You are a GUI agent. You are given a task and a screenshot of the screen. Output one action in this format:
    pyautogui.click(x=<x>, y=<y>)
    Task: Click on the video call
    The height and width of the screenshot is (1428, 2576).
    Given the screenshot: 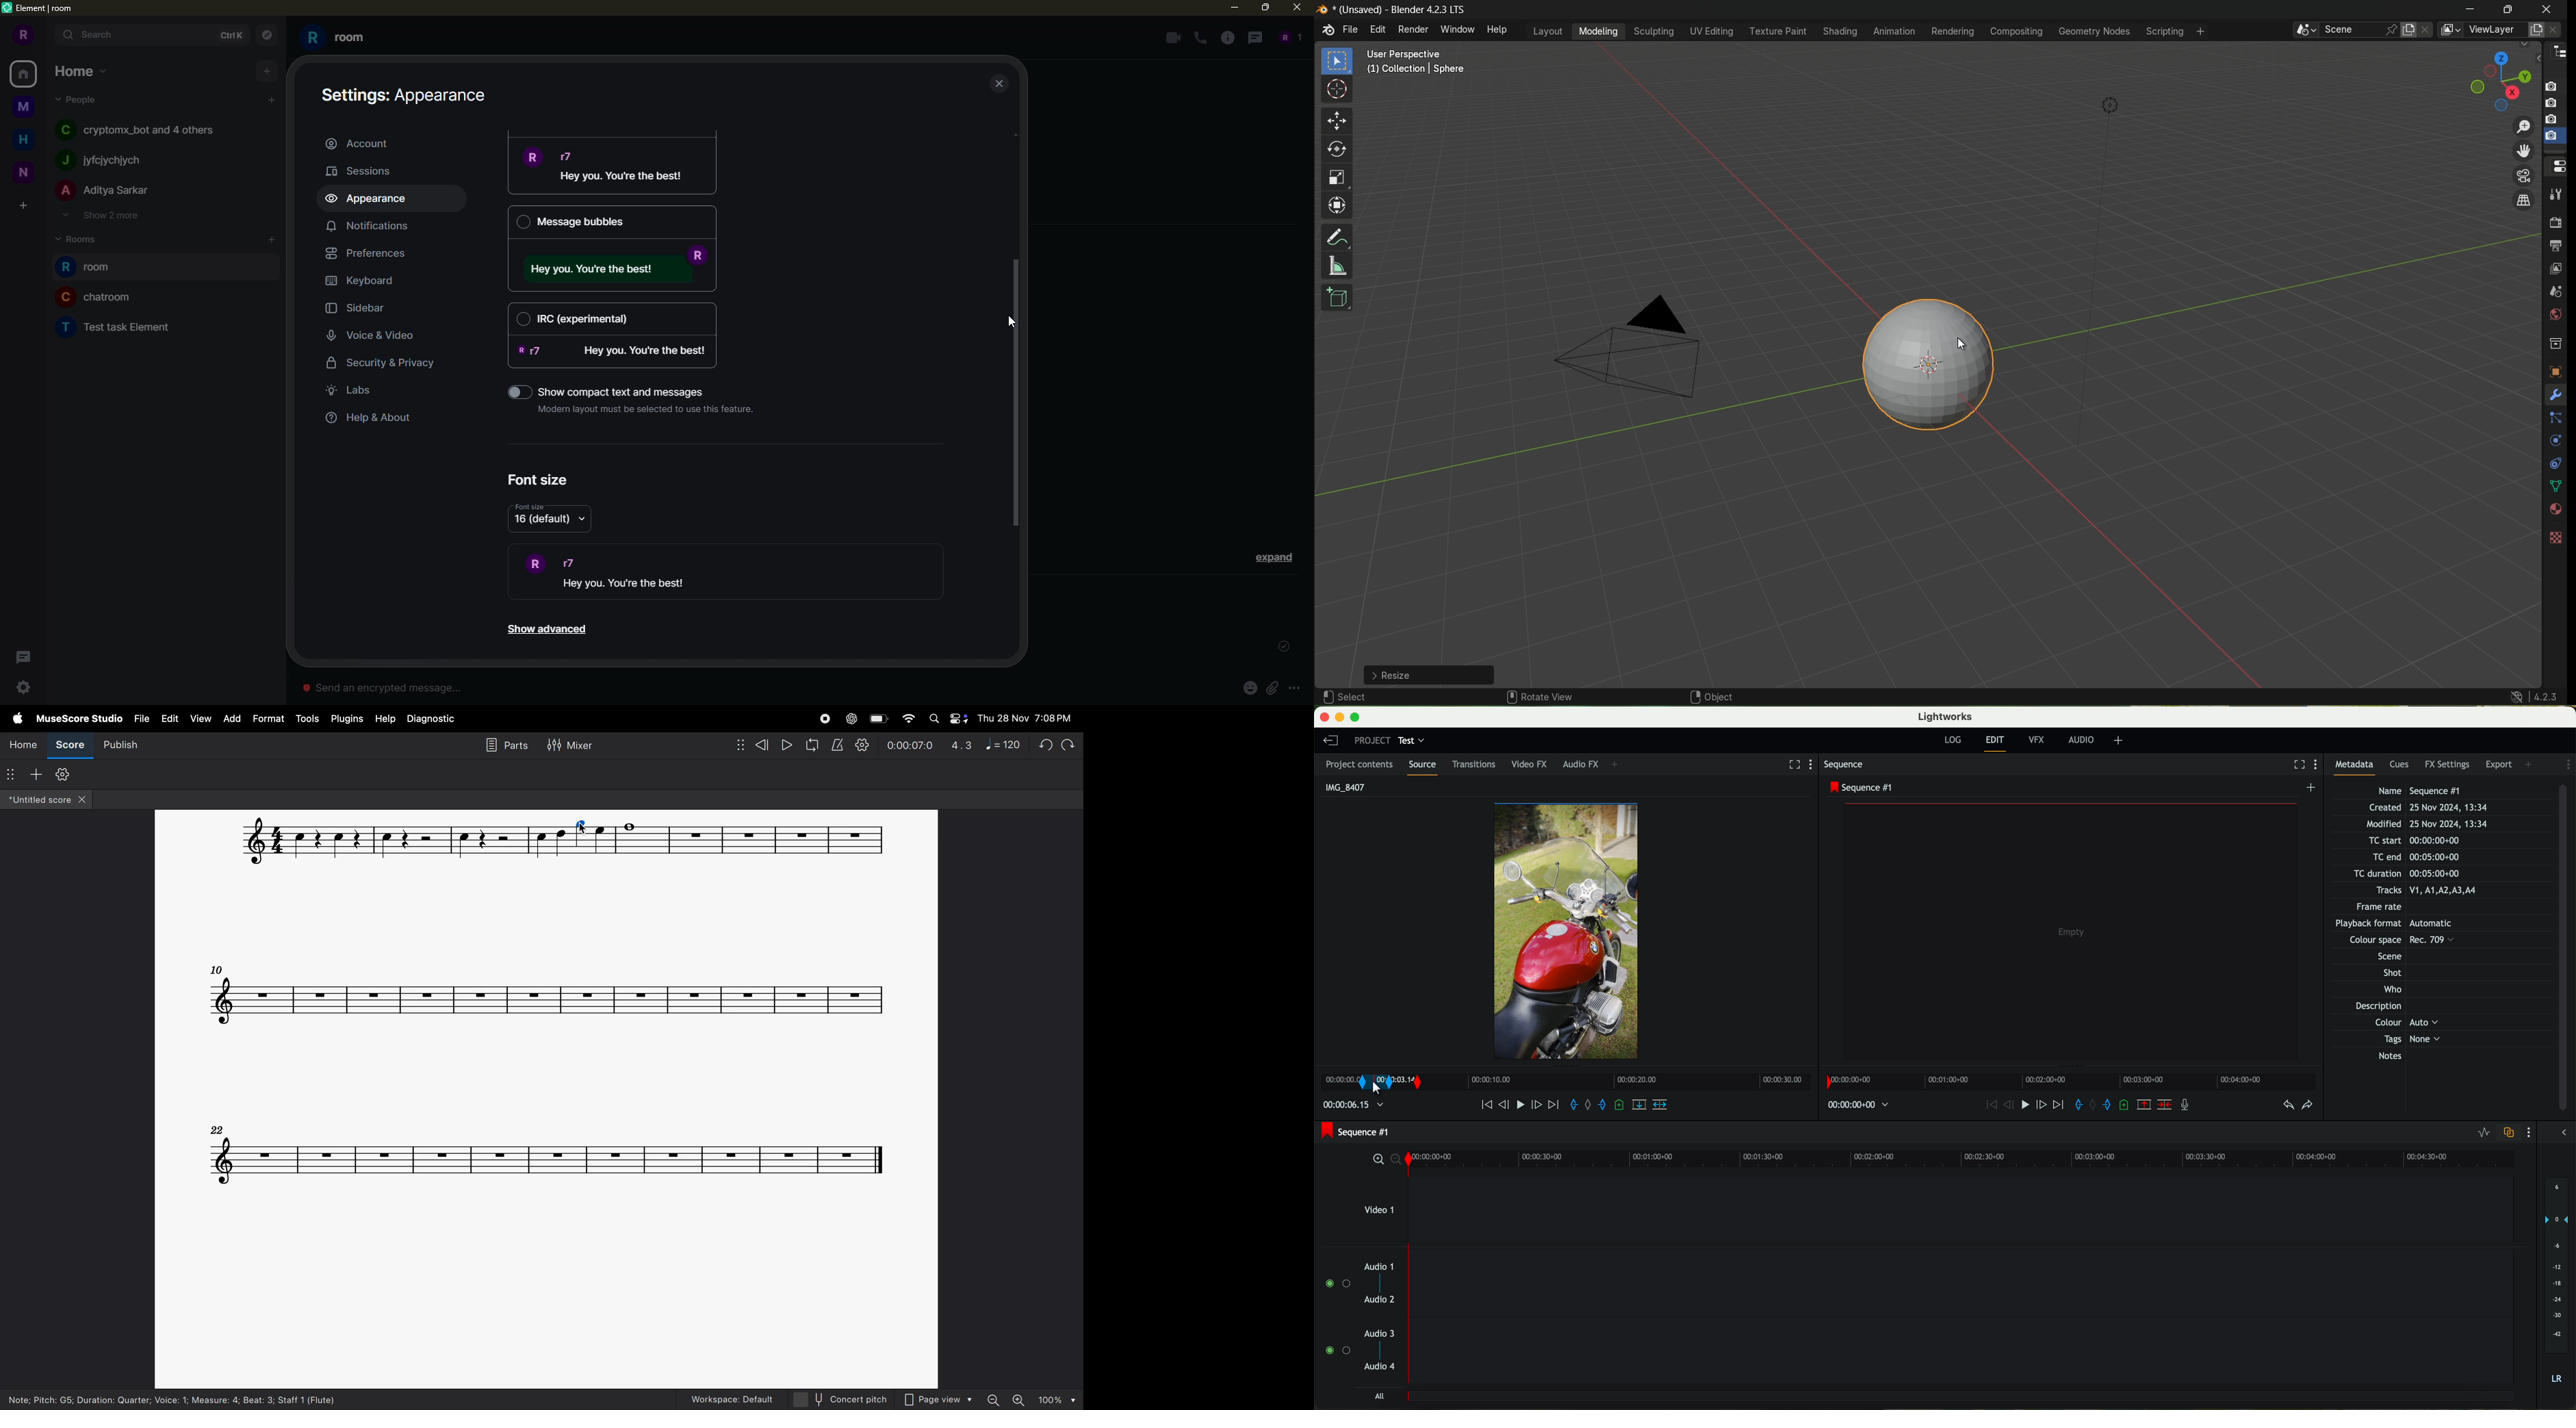 What is the action you would take?
    pyautogui.click(x=1170, y=38)
    